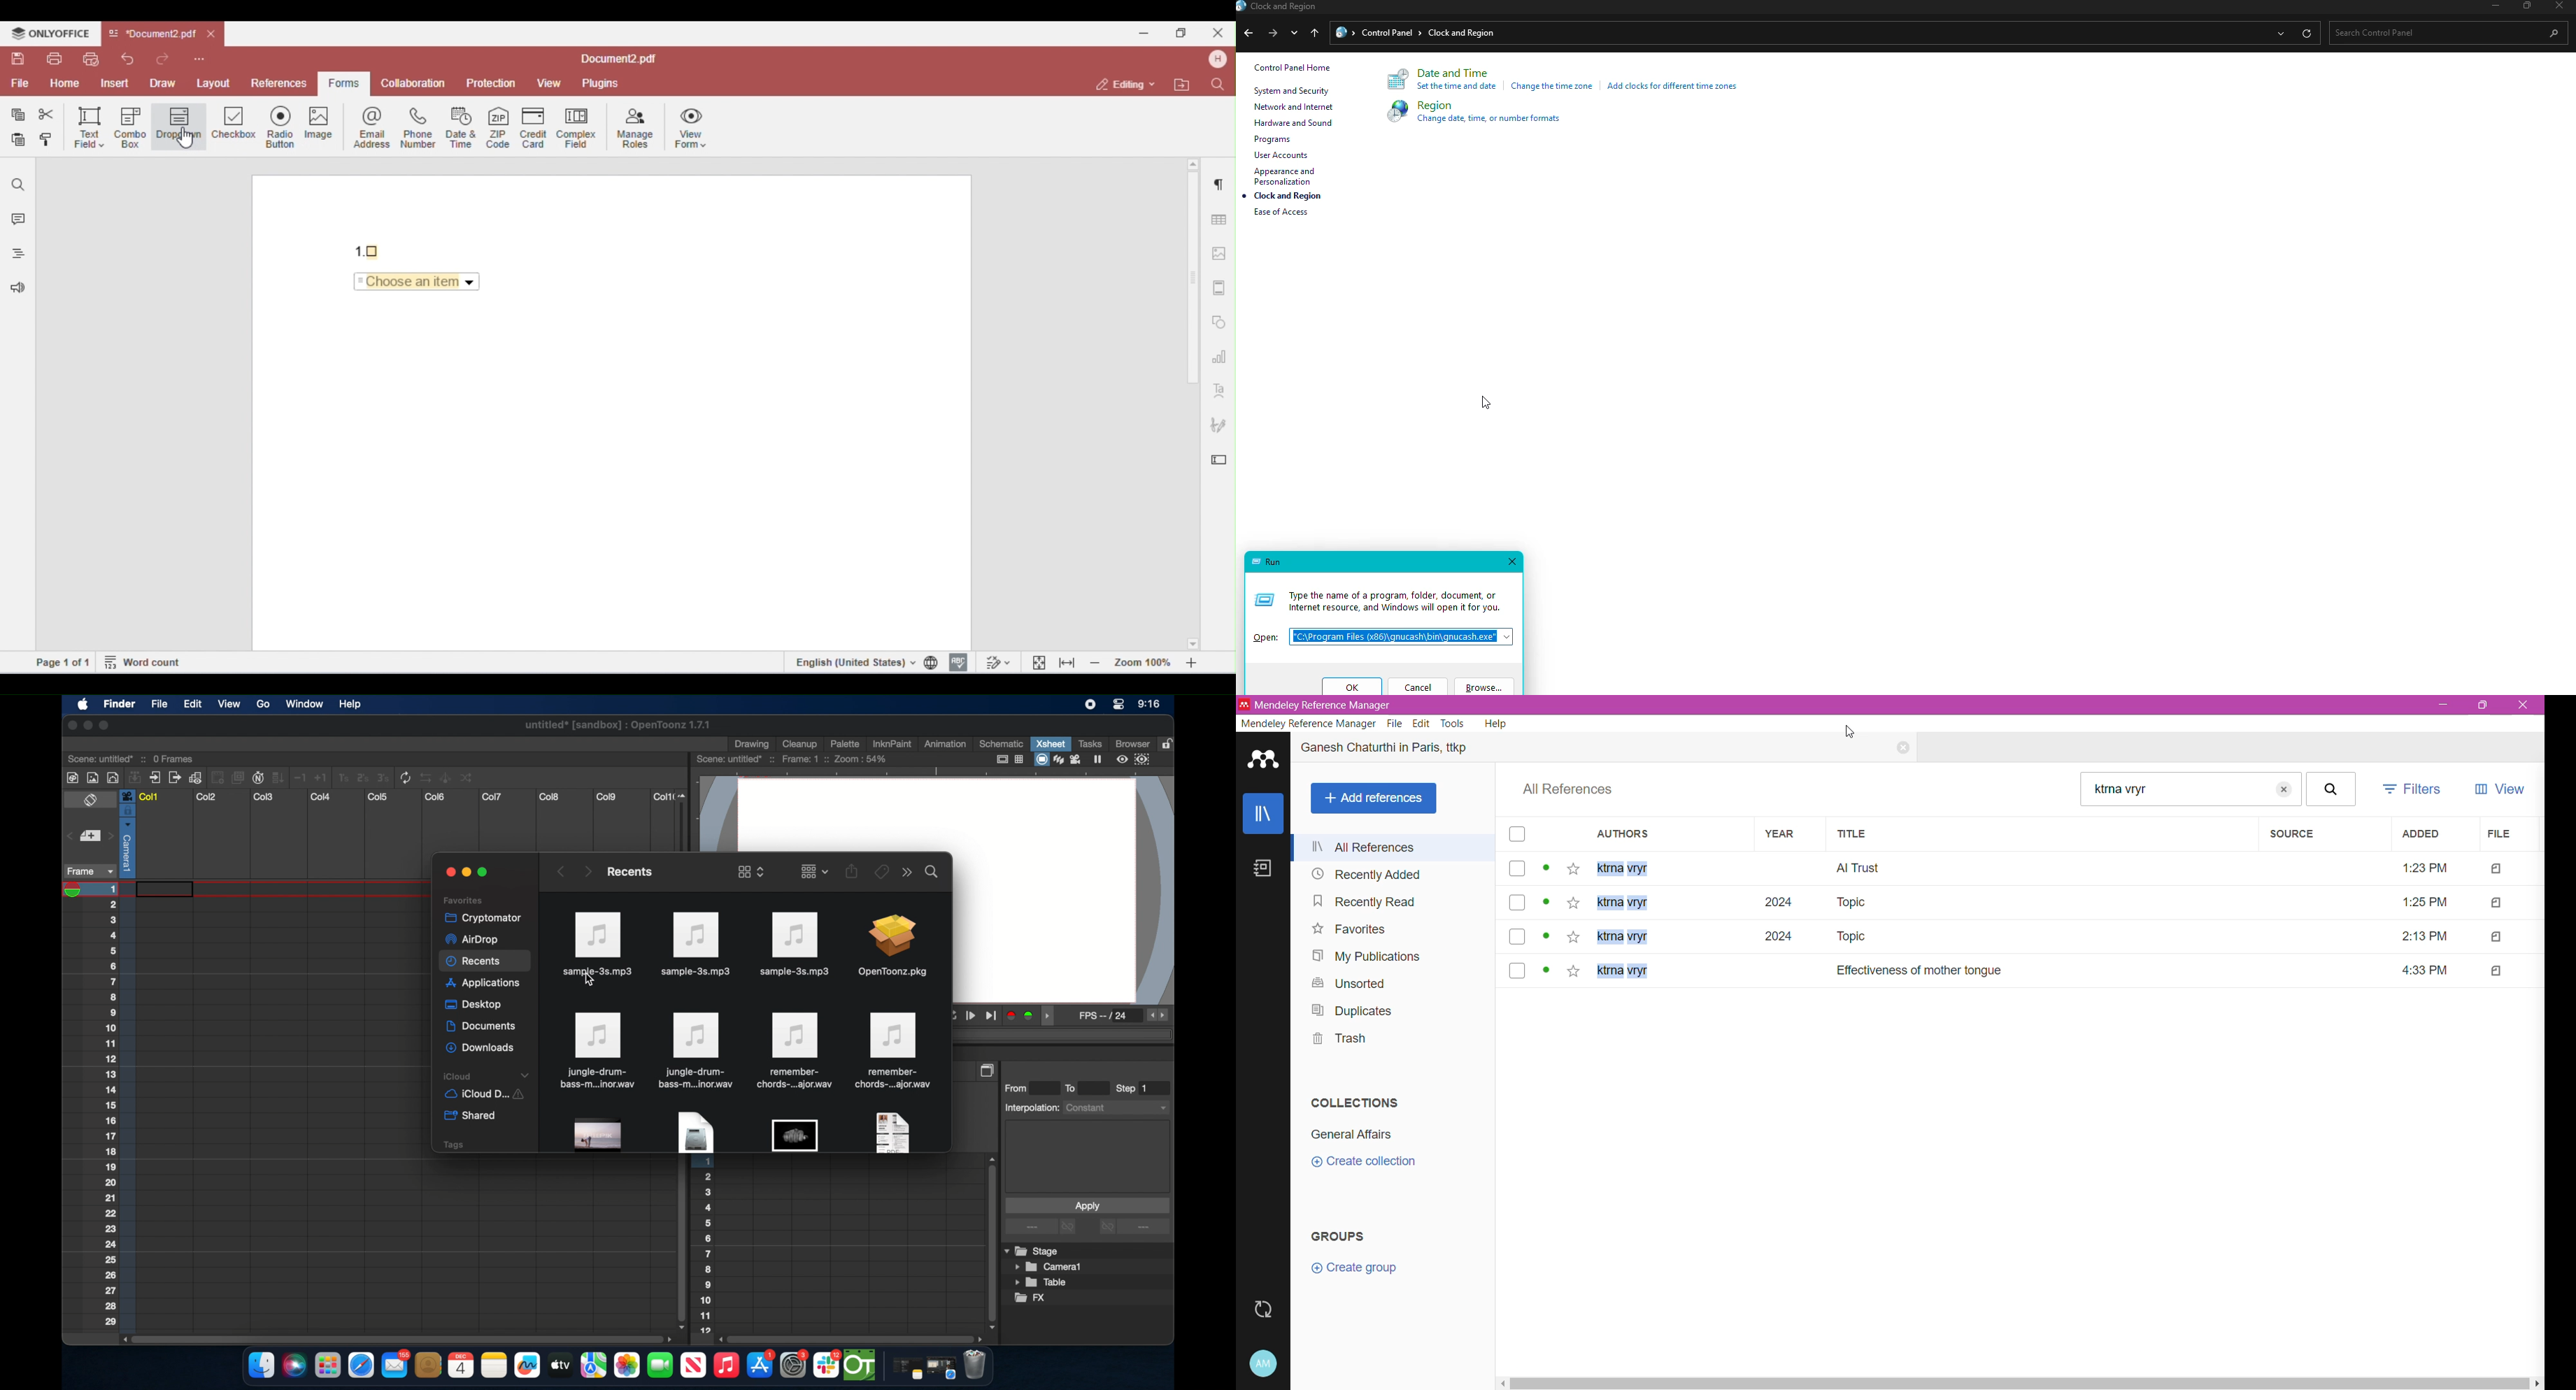  Describe the element at coordinates (484, 985) in the screenshot. I see `applications` at that location.